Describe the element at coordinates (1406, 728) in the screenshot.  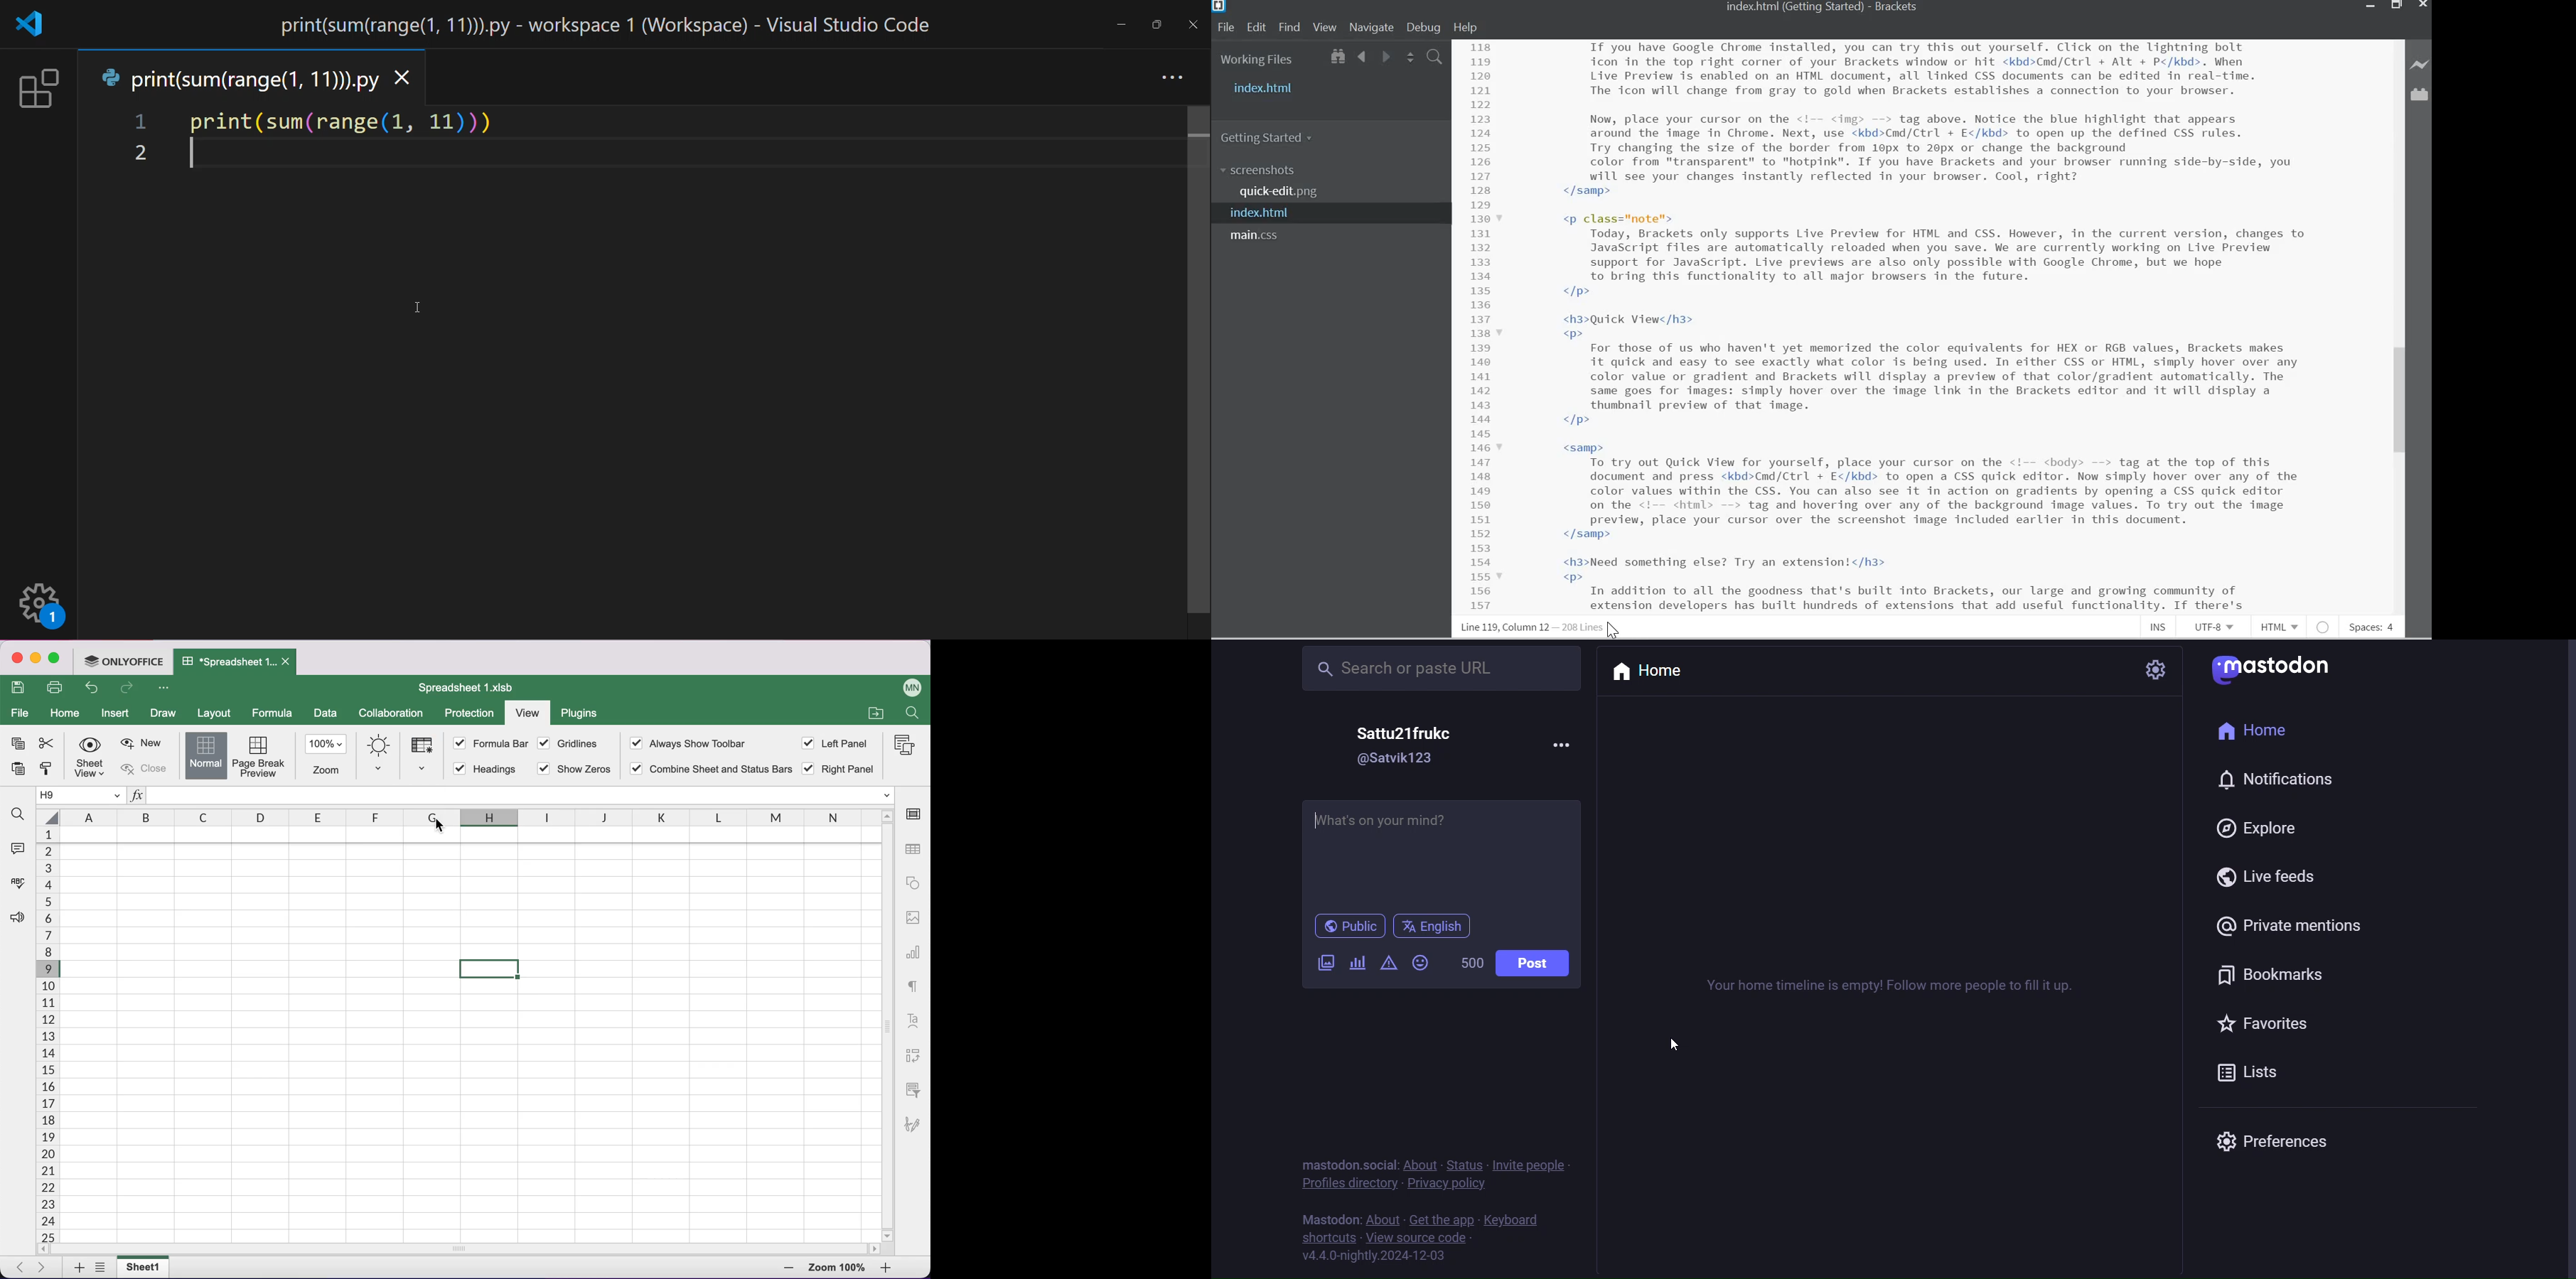
I see `name` at that location.